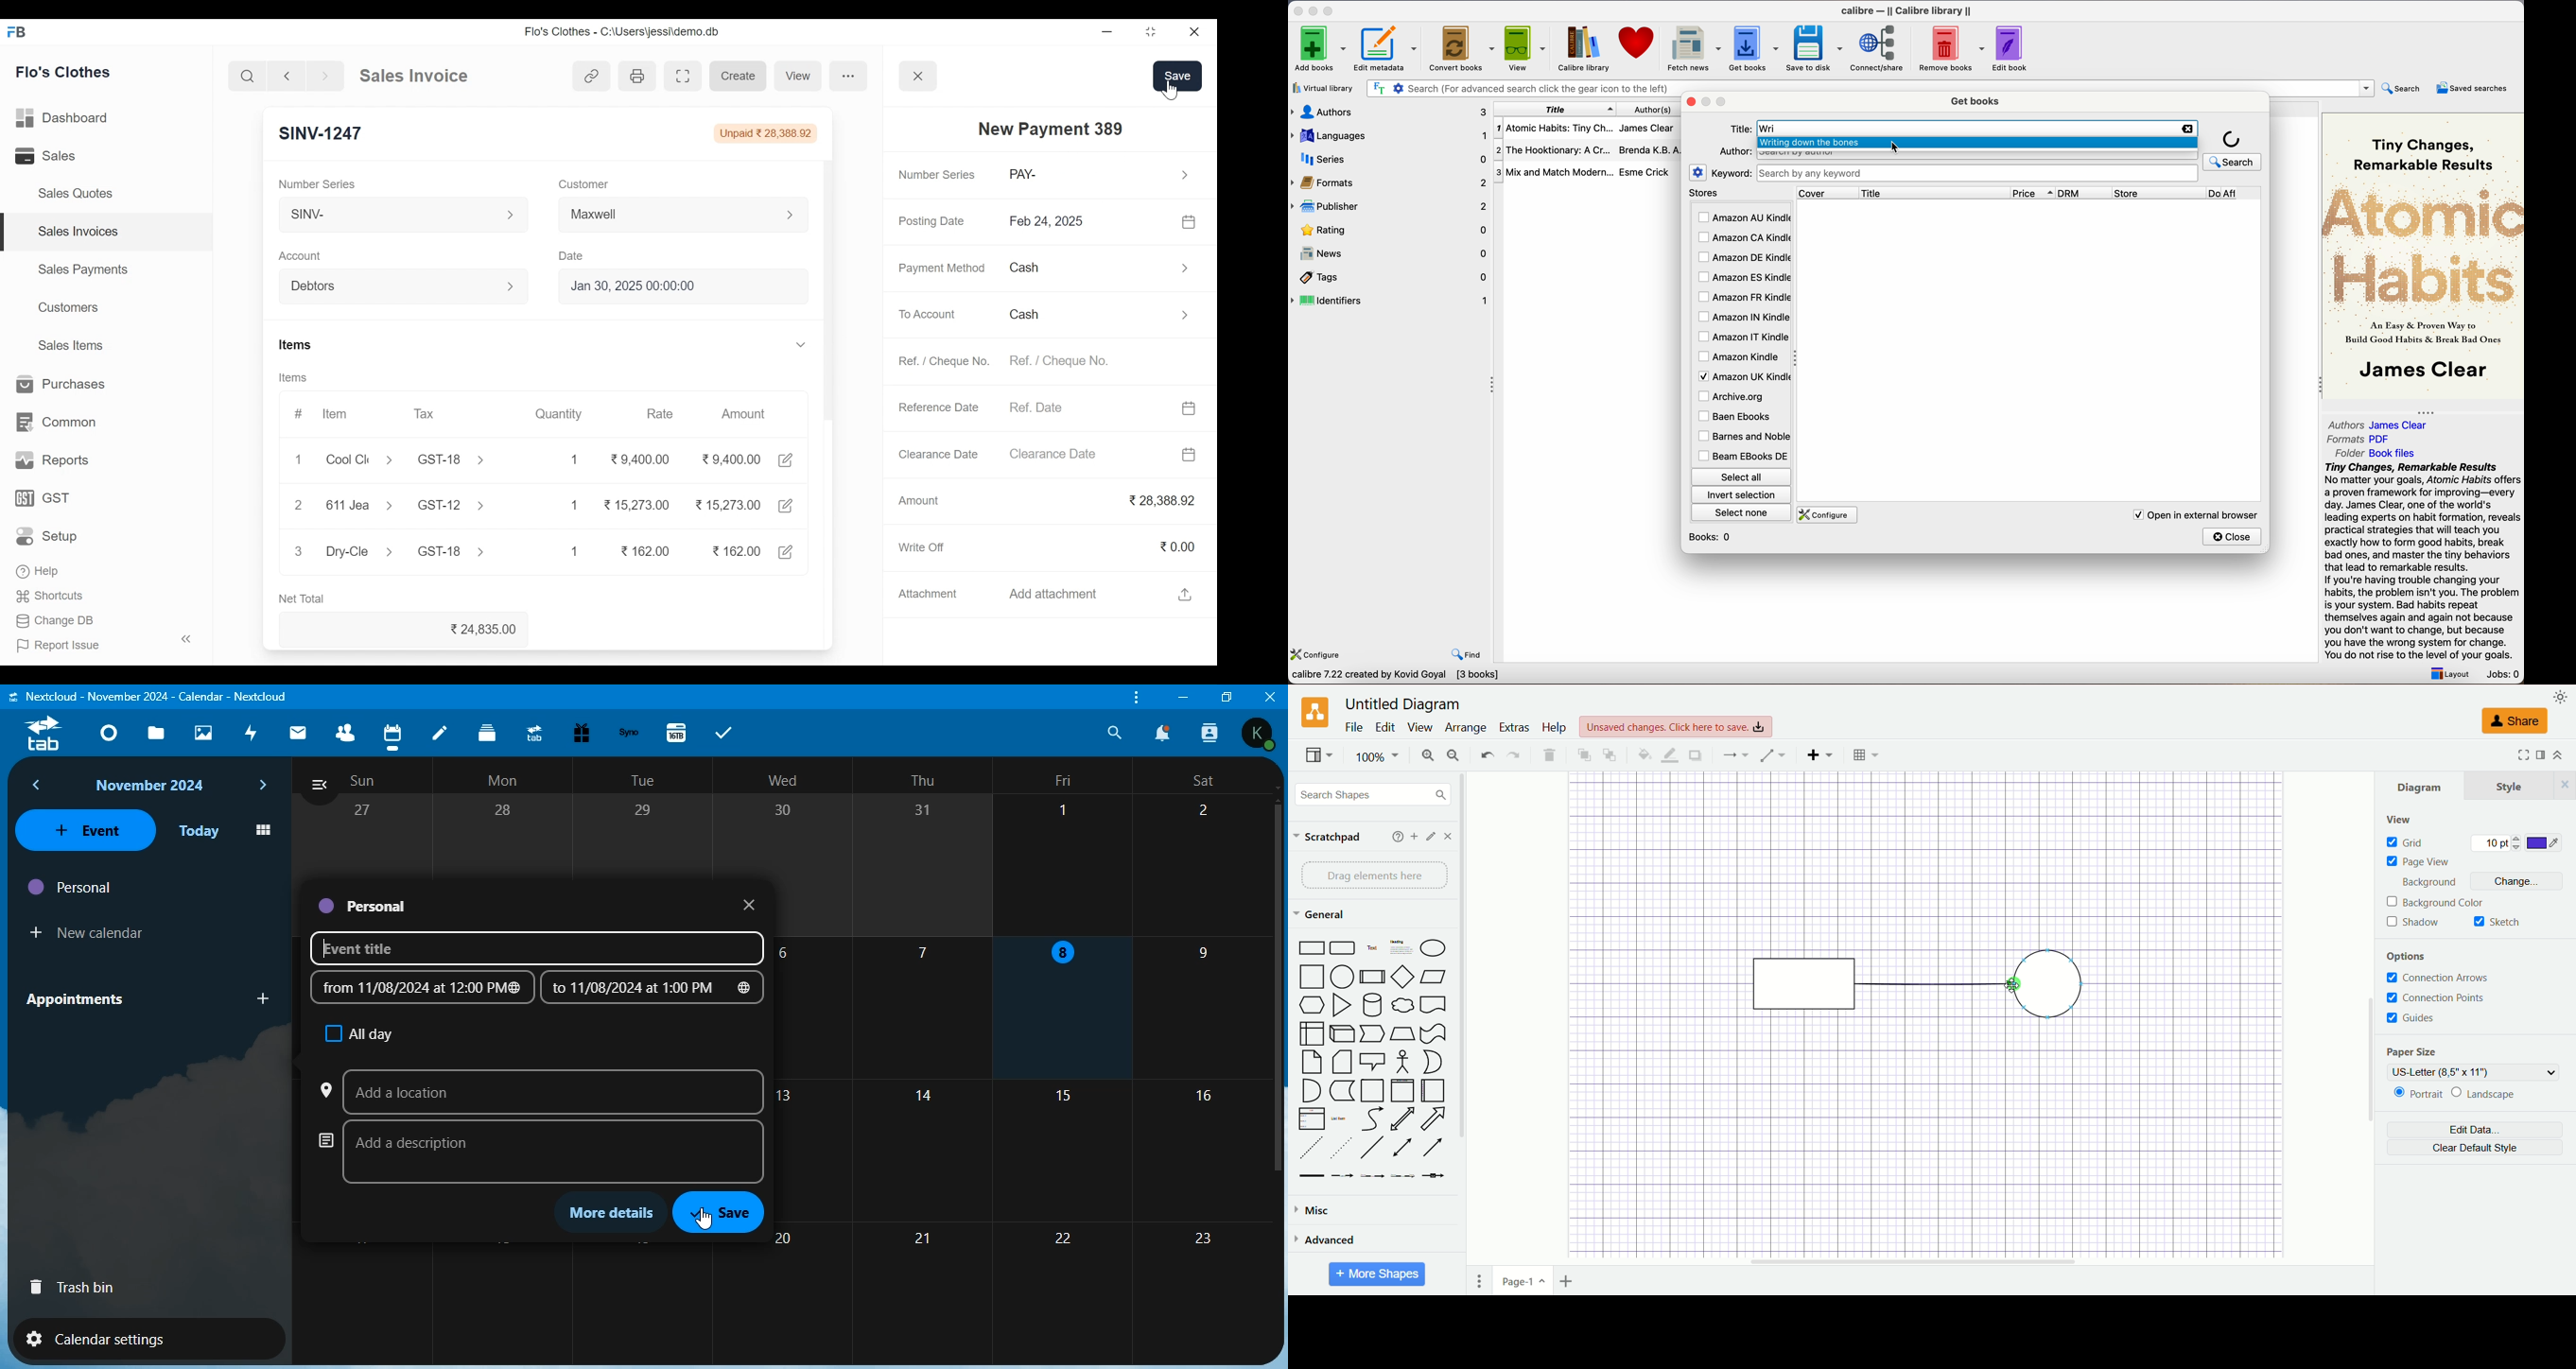  Describe the element at coordinates (379, 213) in the screenshot. I see `SINV-` at that location.